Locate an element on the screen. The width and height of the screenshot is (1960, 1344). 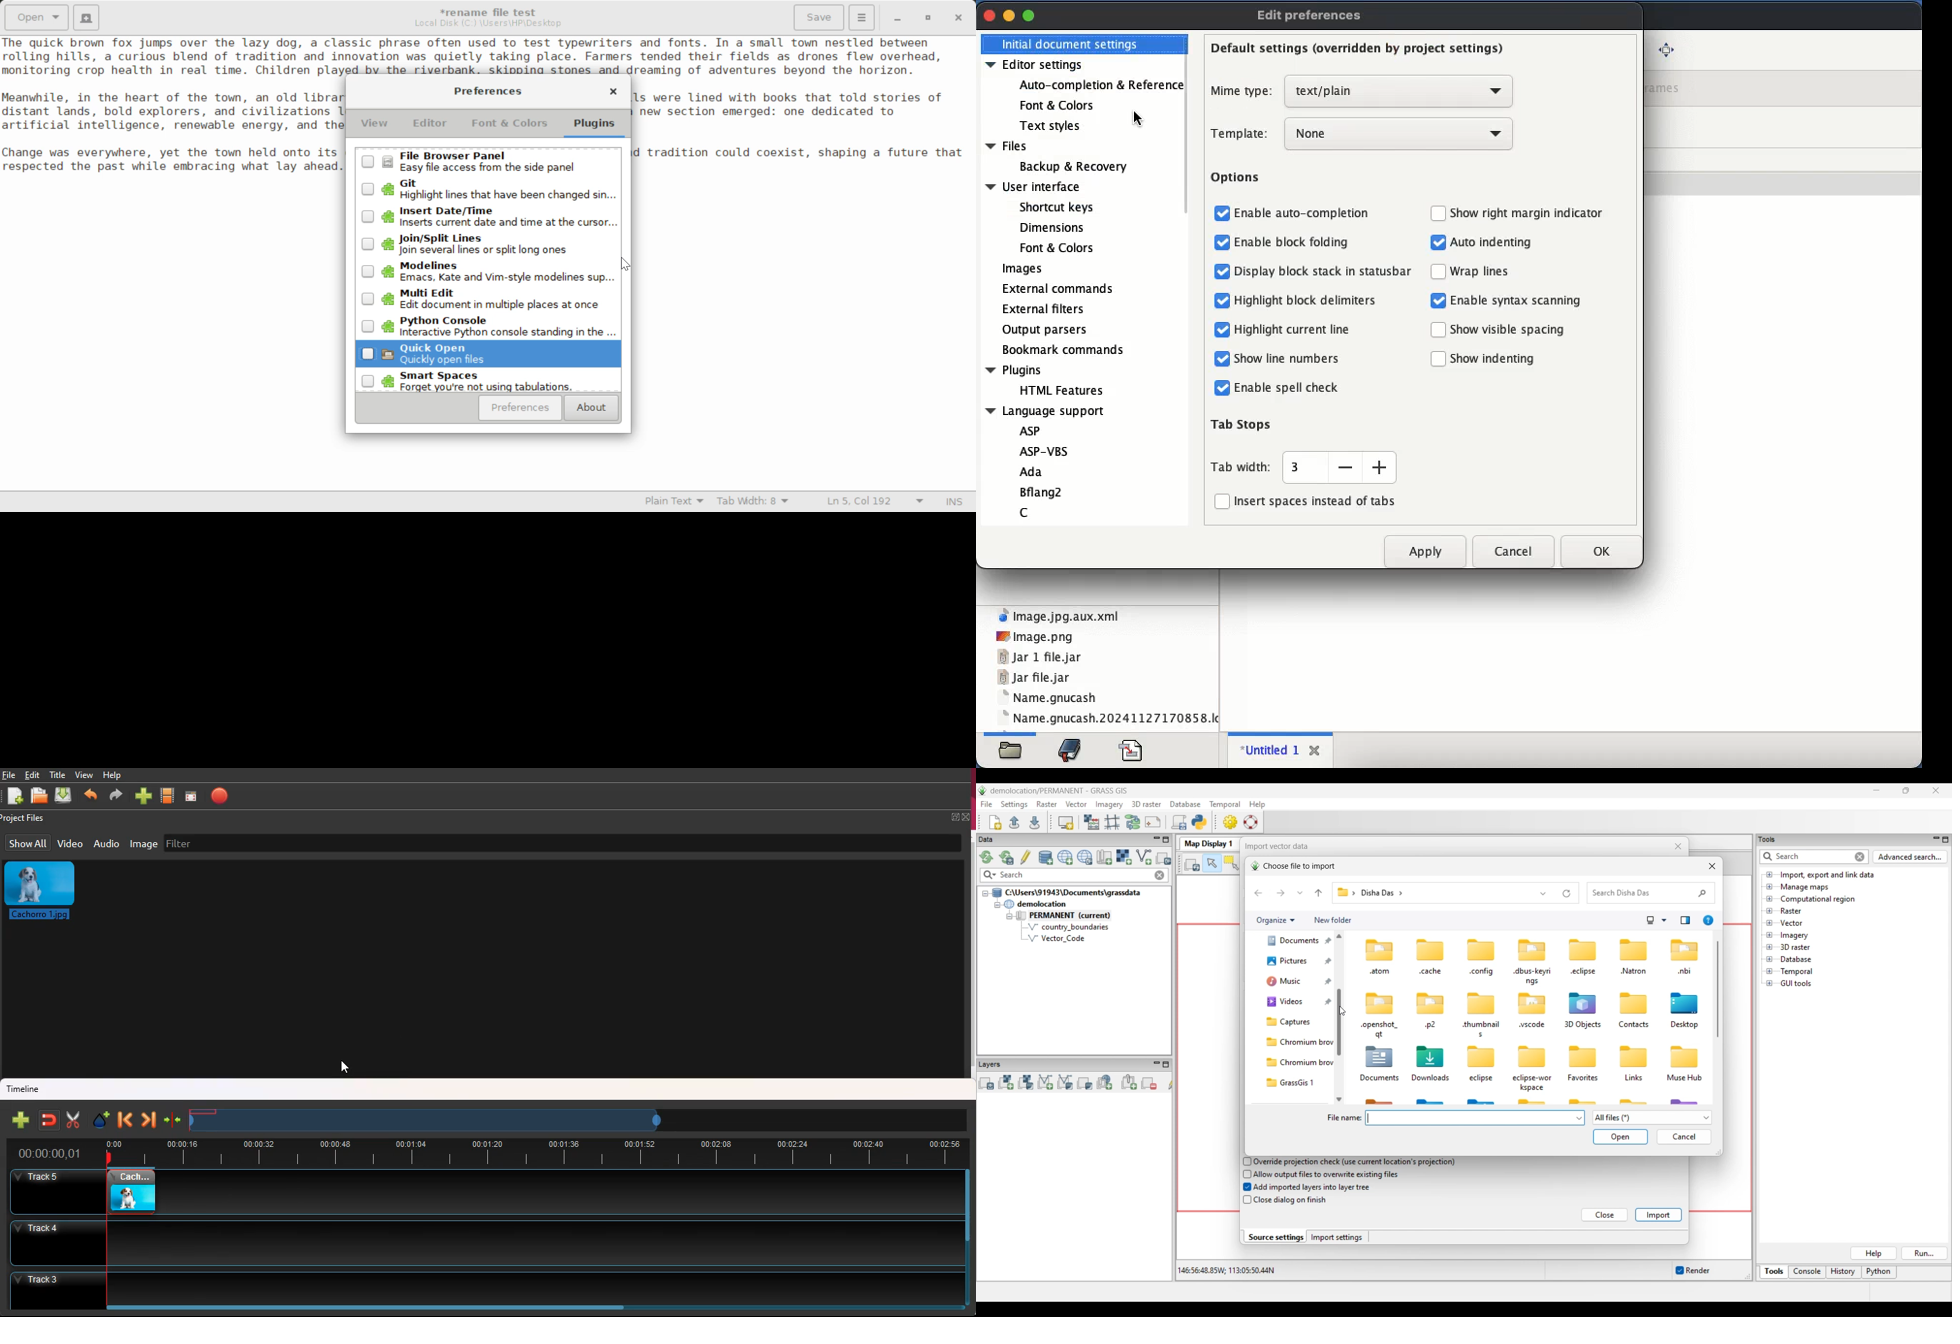
track is located at coordinates (477, 1284).